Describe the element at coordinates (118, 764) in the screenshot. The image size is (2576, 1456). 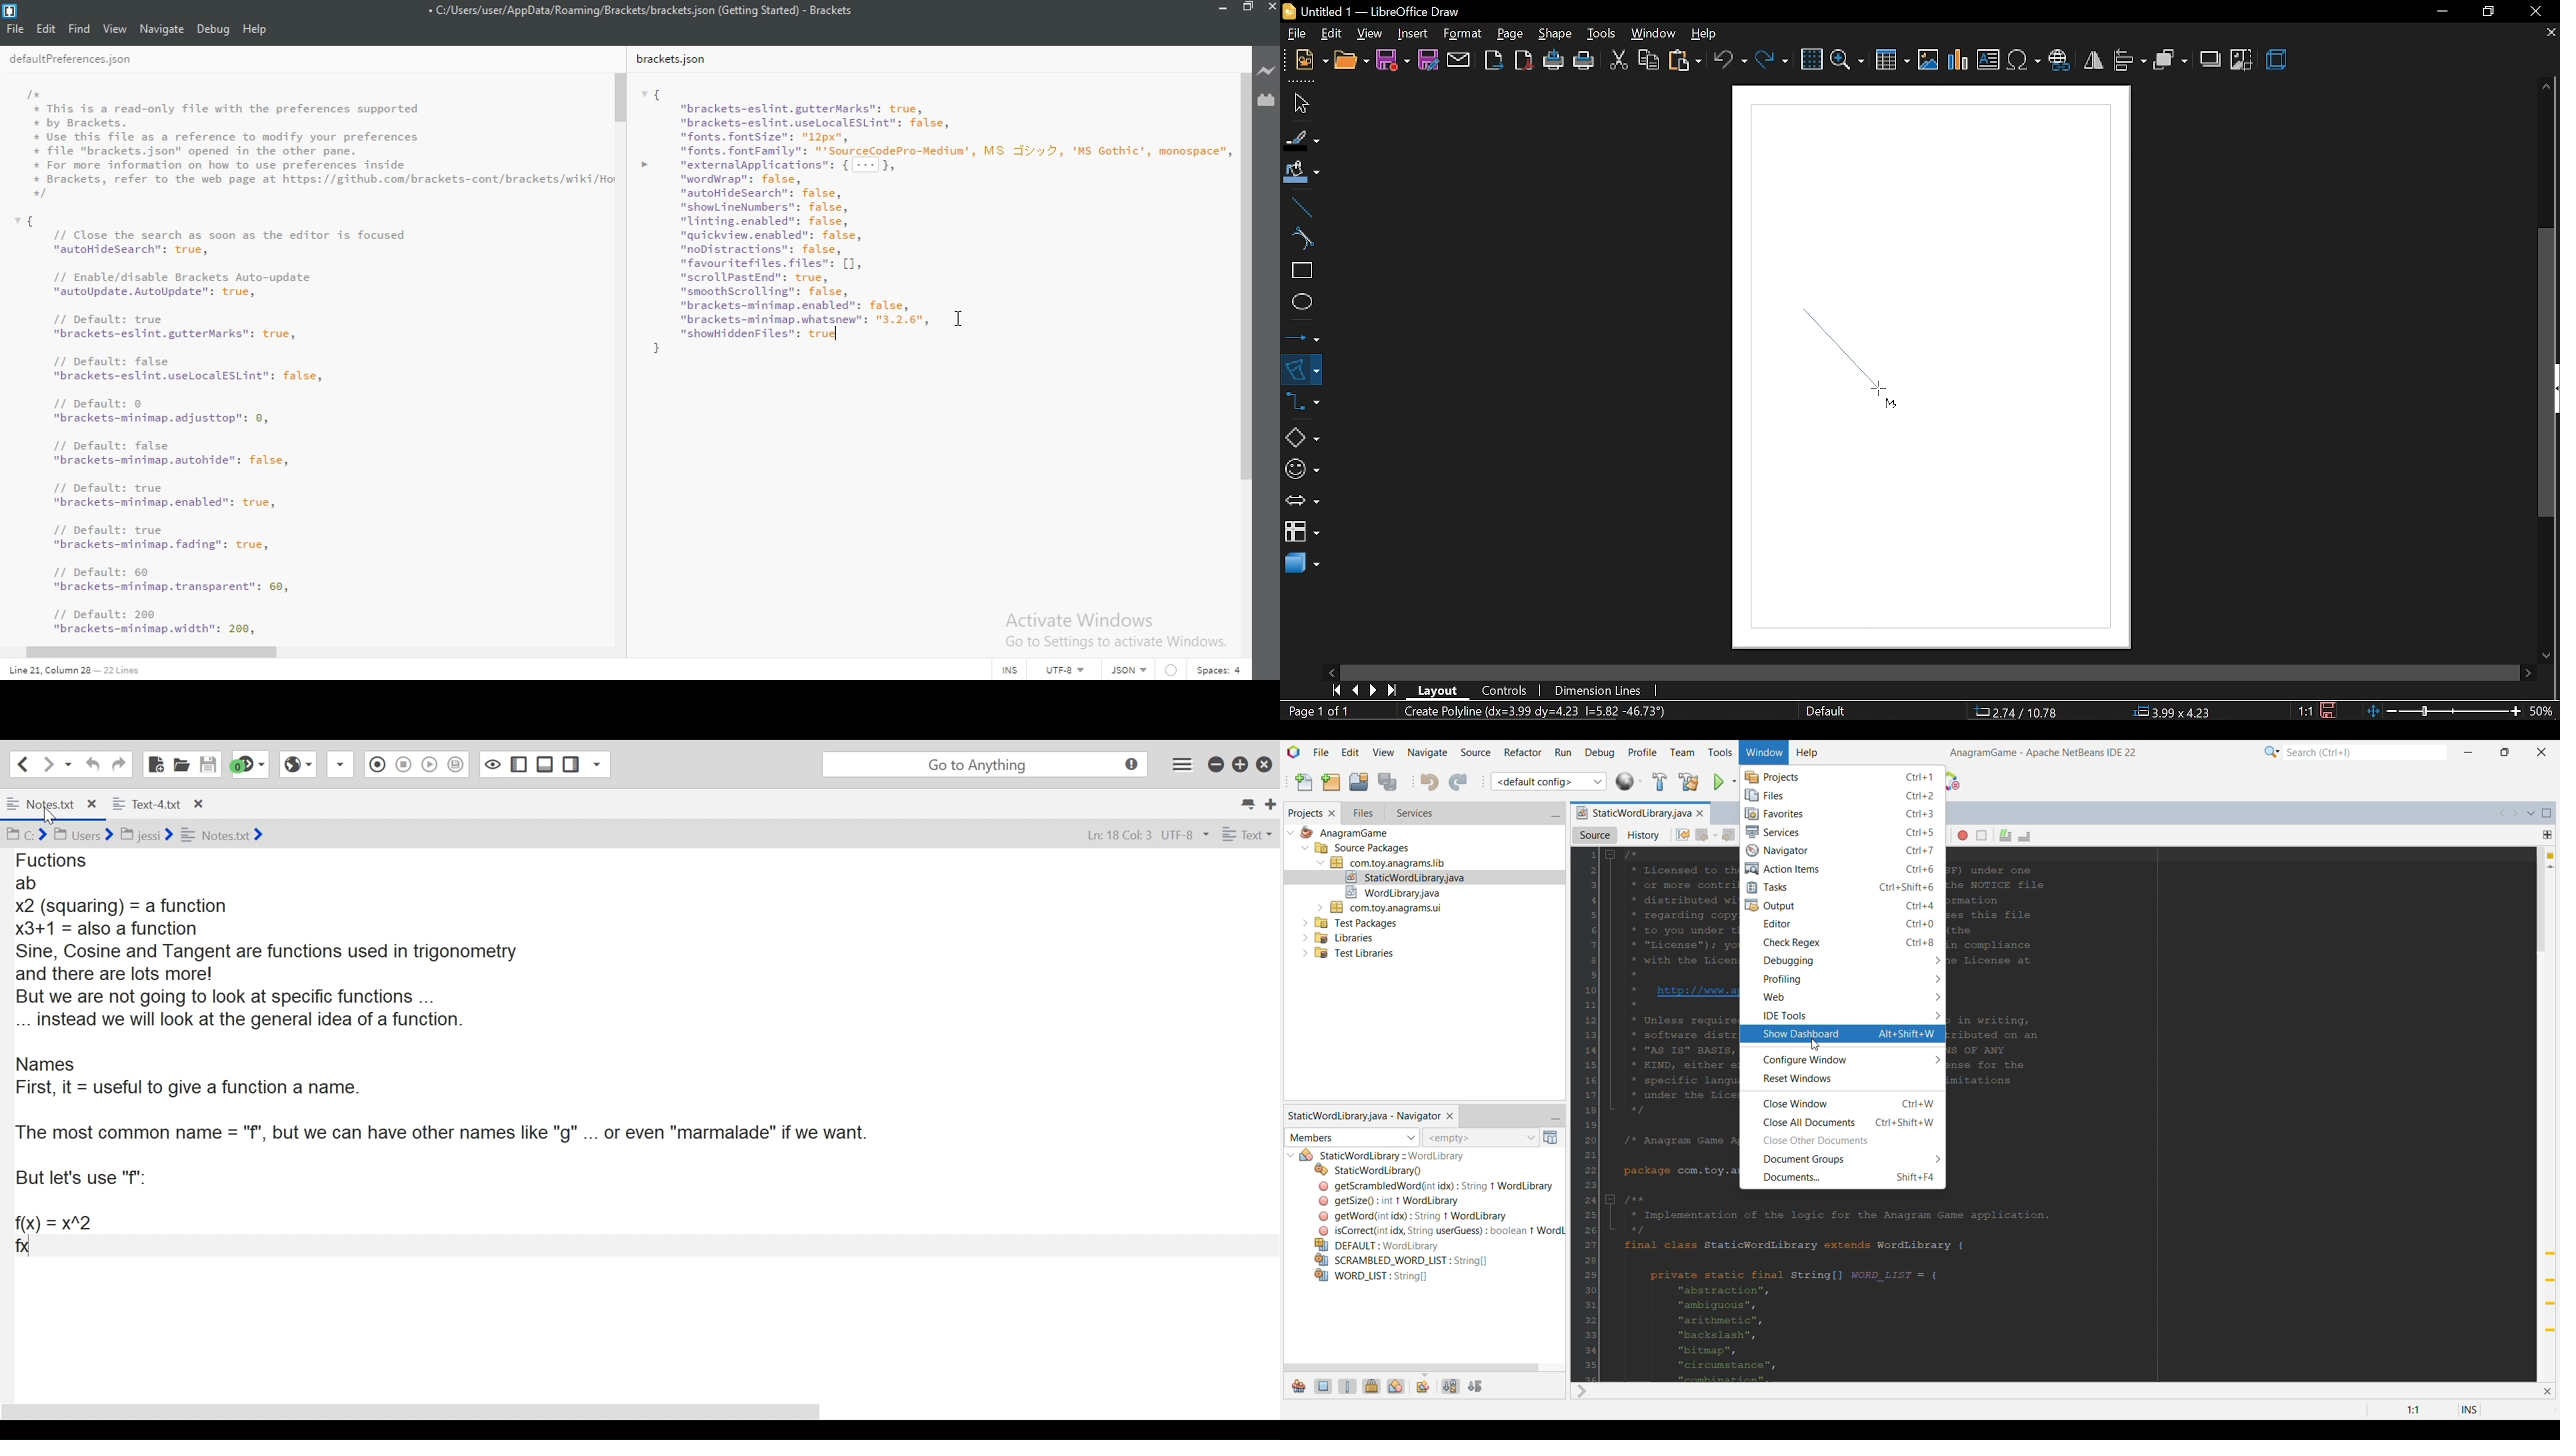
I see `Redo last action` at that location.